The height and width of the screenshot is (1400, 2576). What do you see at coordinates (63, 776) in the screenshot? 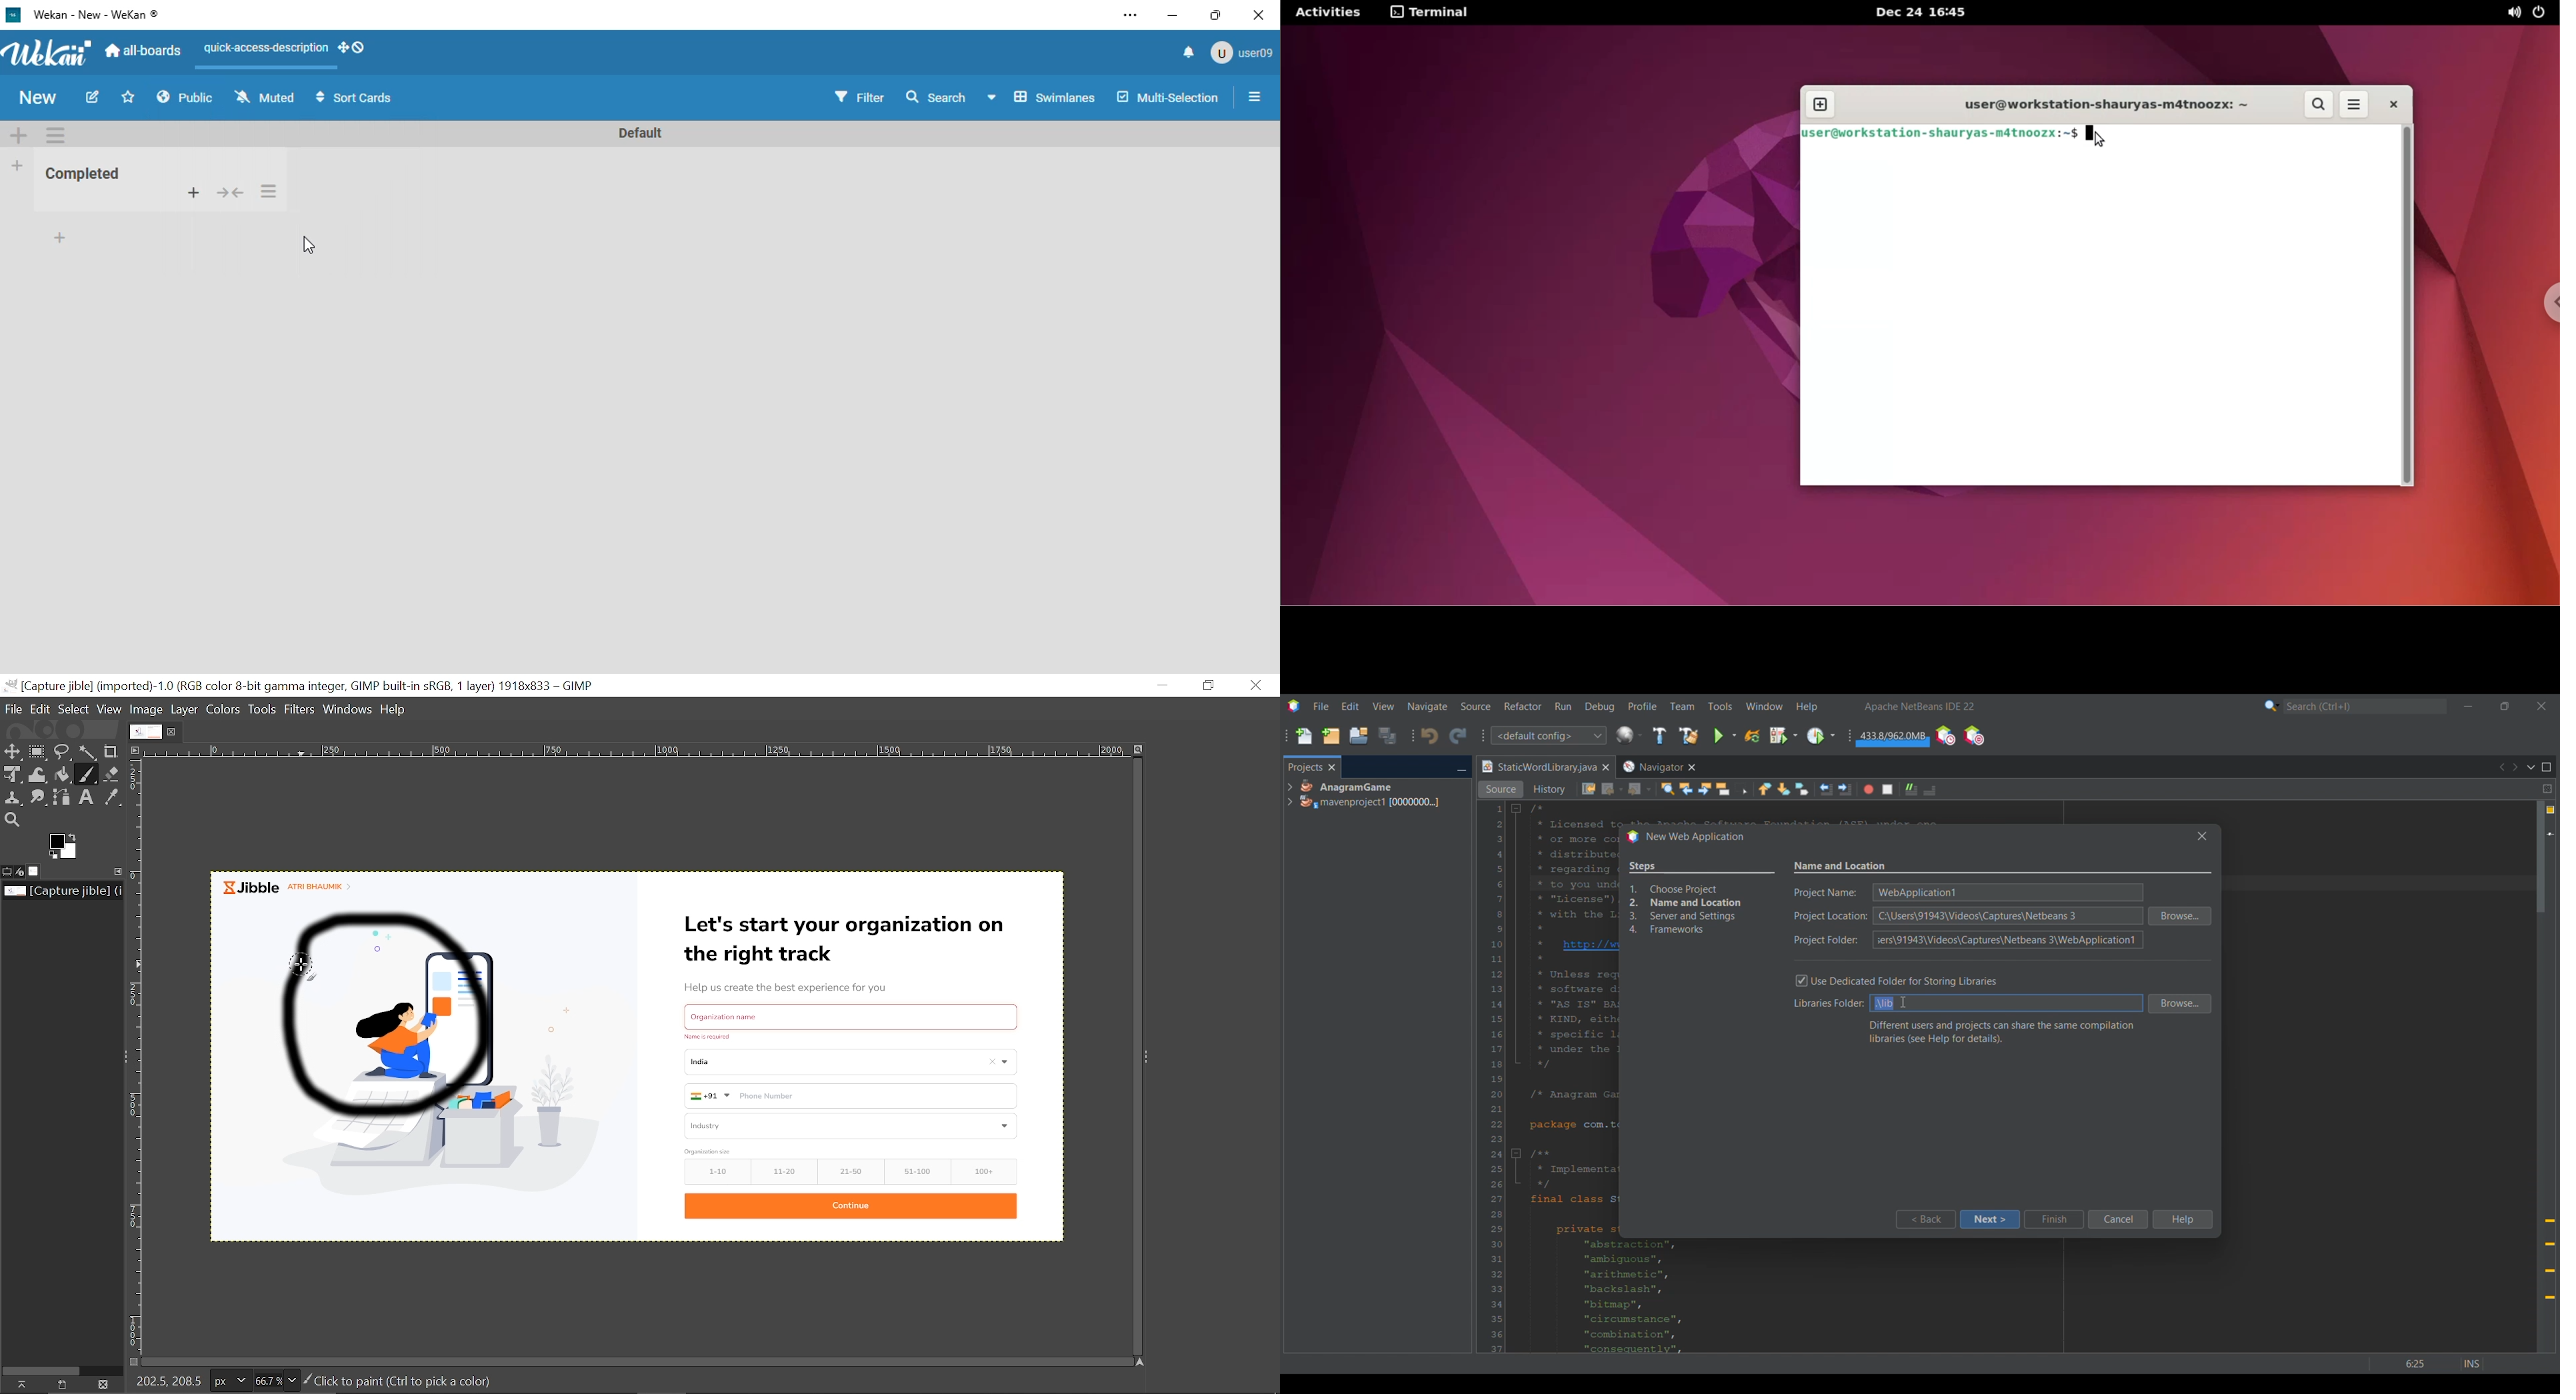
I see `bucket fill tool` at bounding box center [63, 776].